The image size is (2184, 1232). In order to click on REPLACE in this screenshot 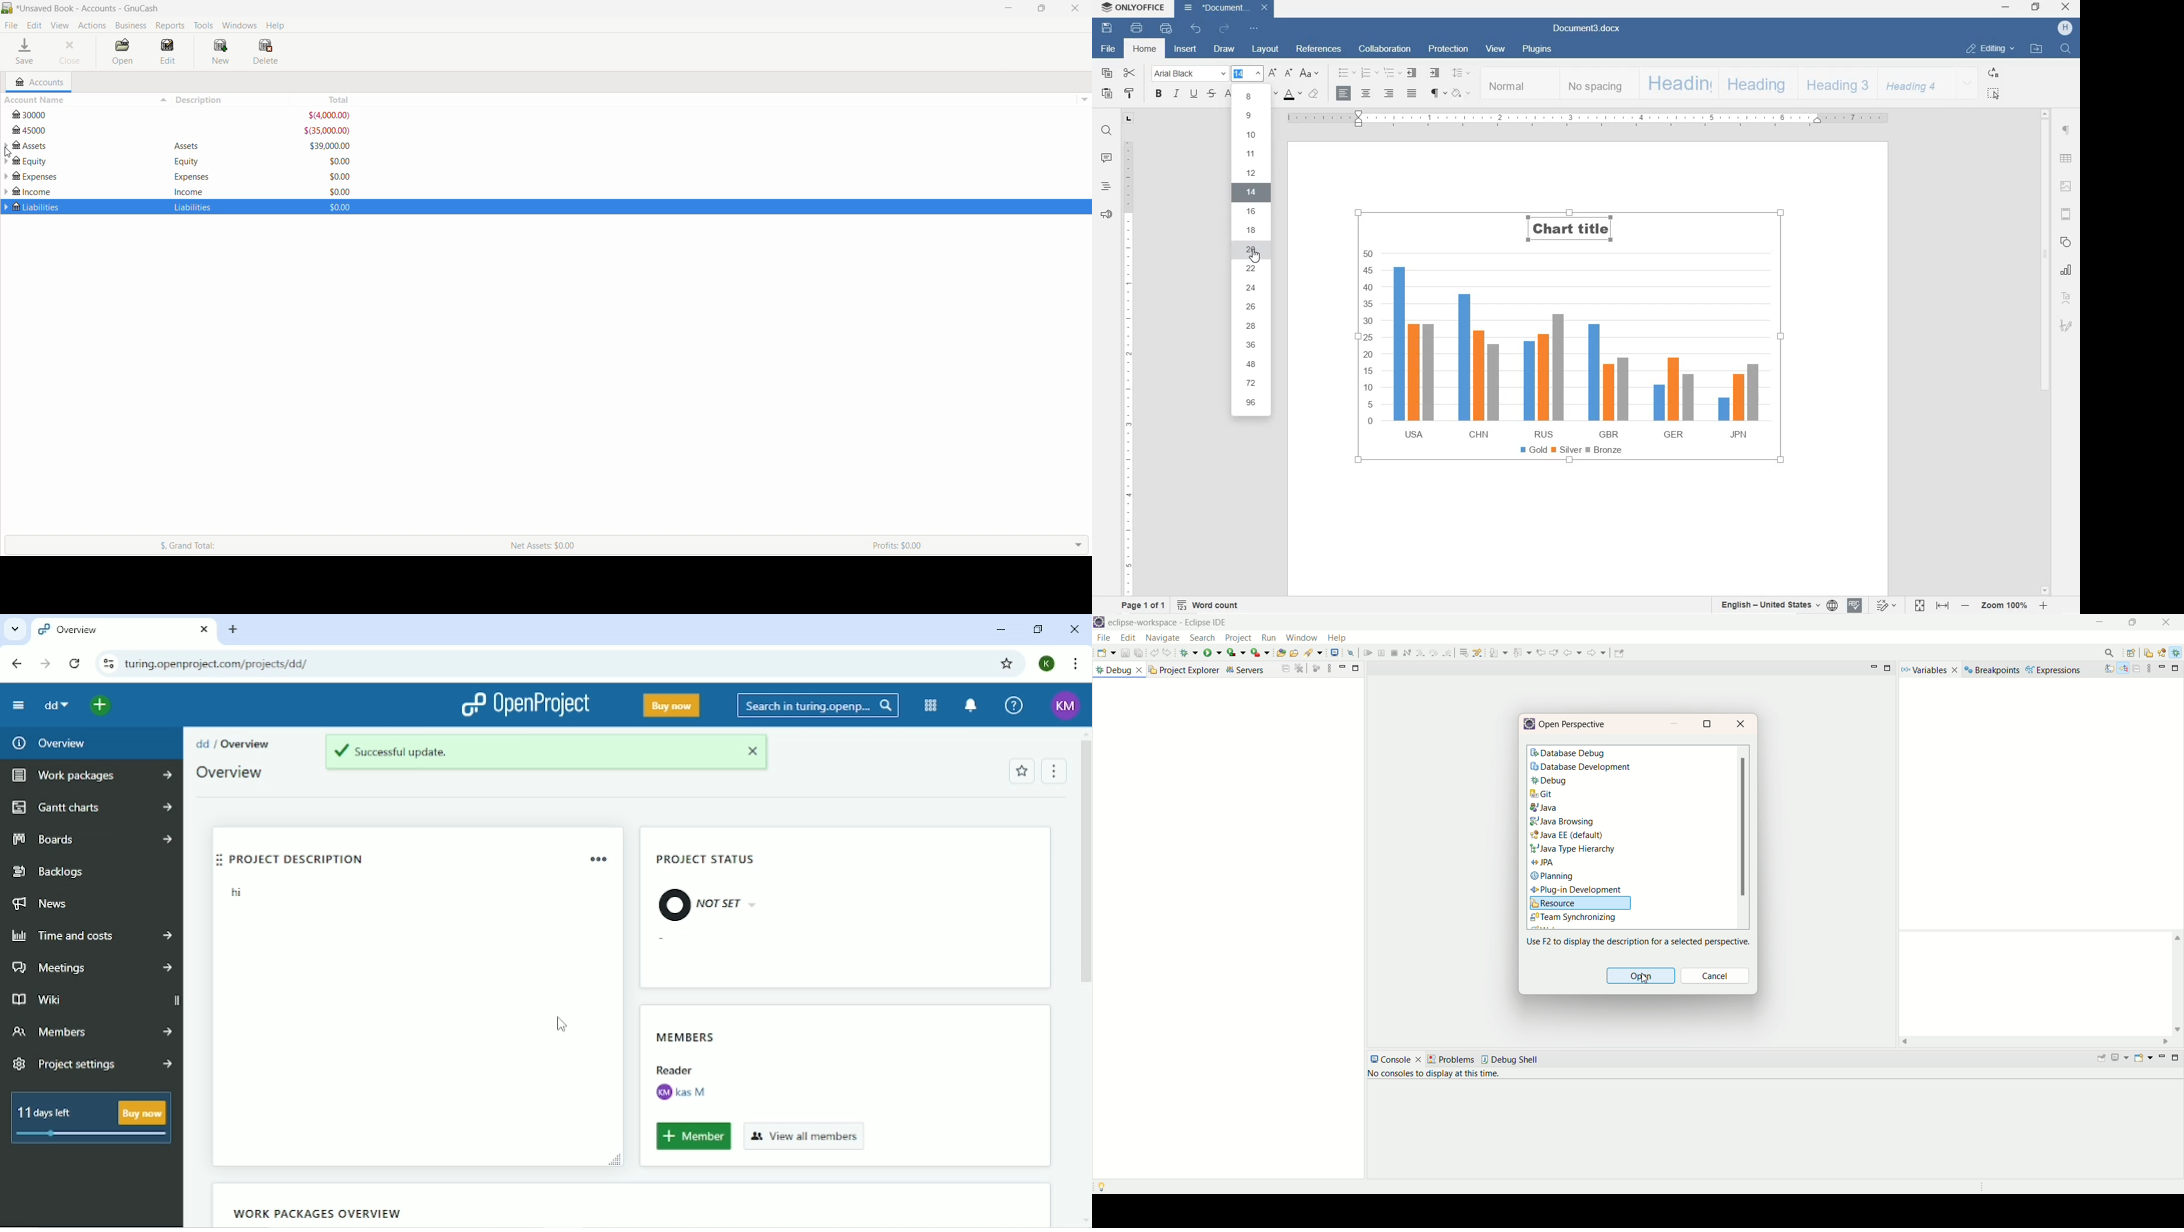, I will do `click(1992, 72)`.